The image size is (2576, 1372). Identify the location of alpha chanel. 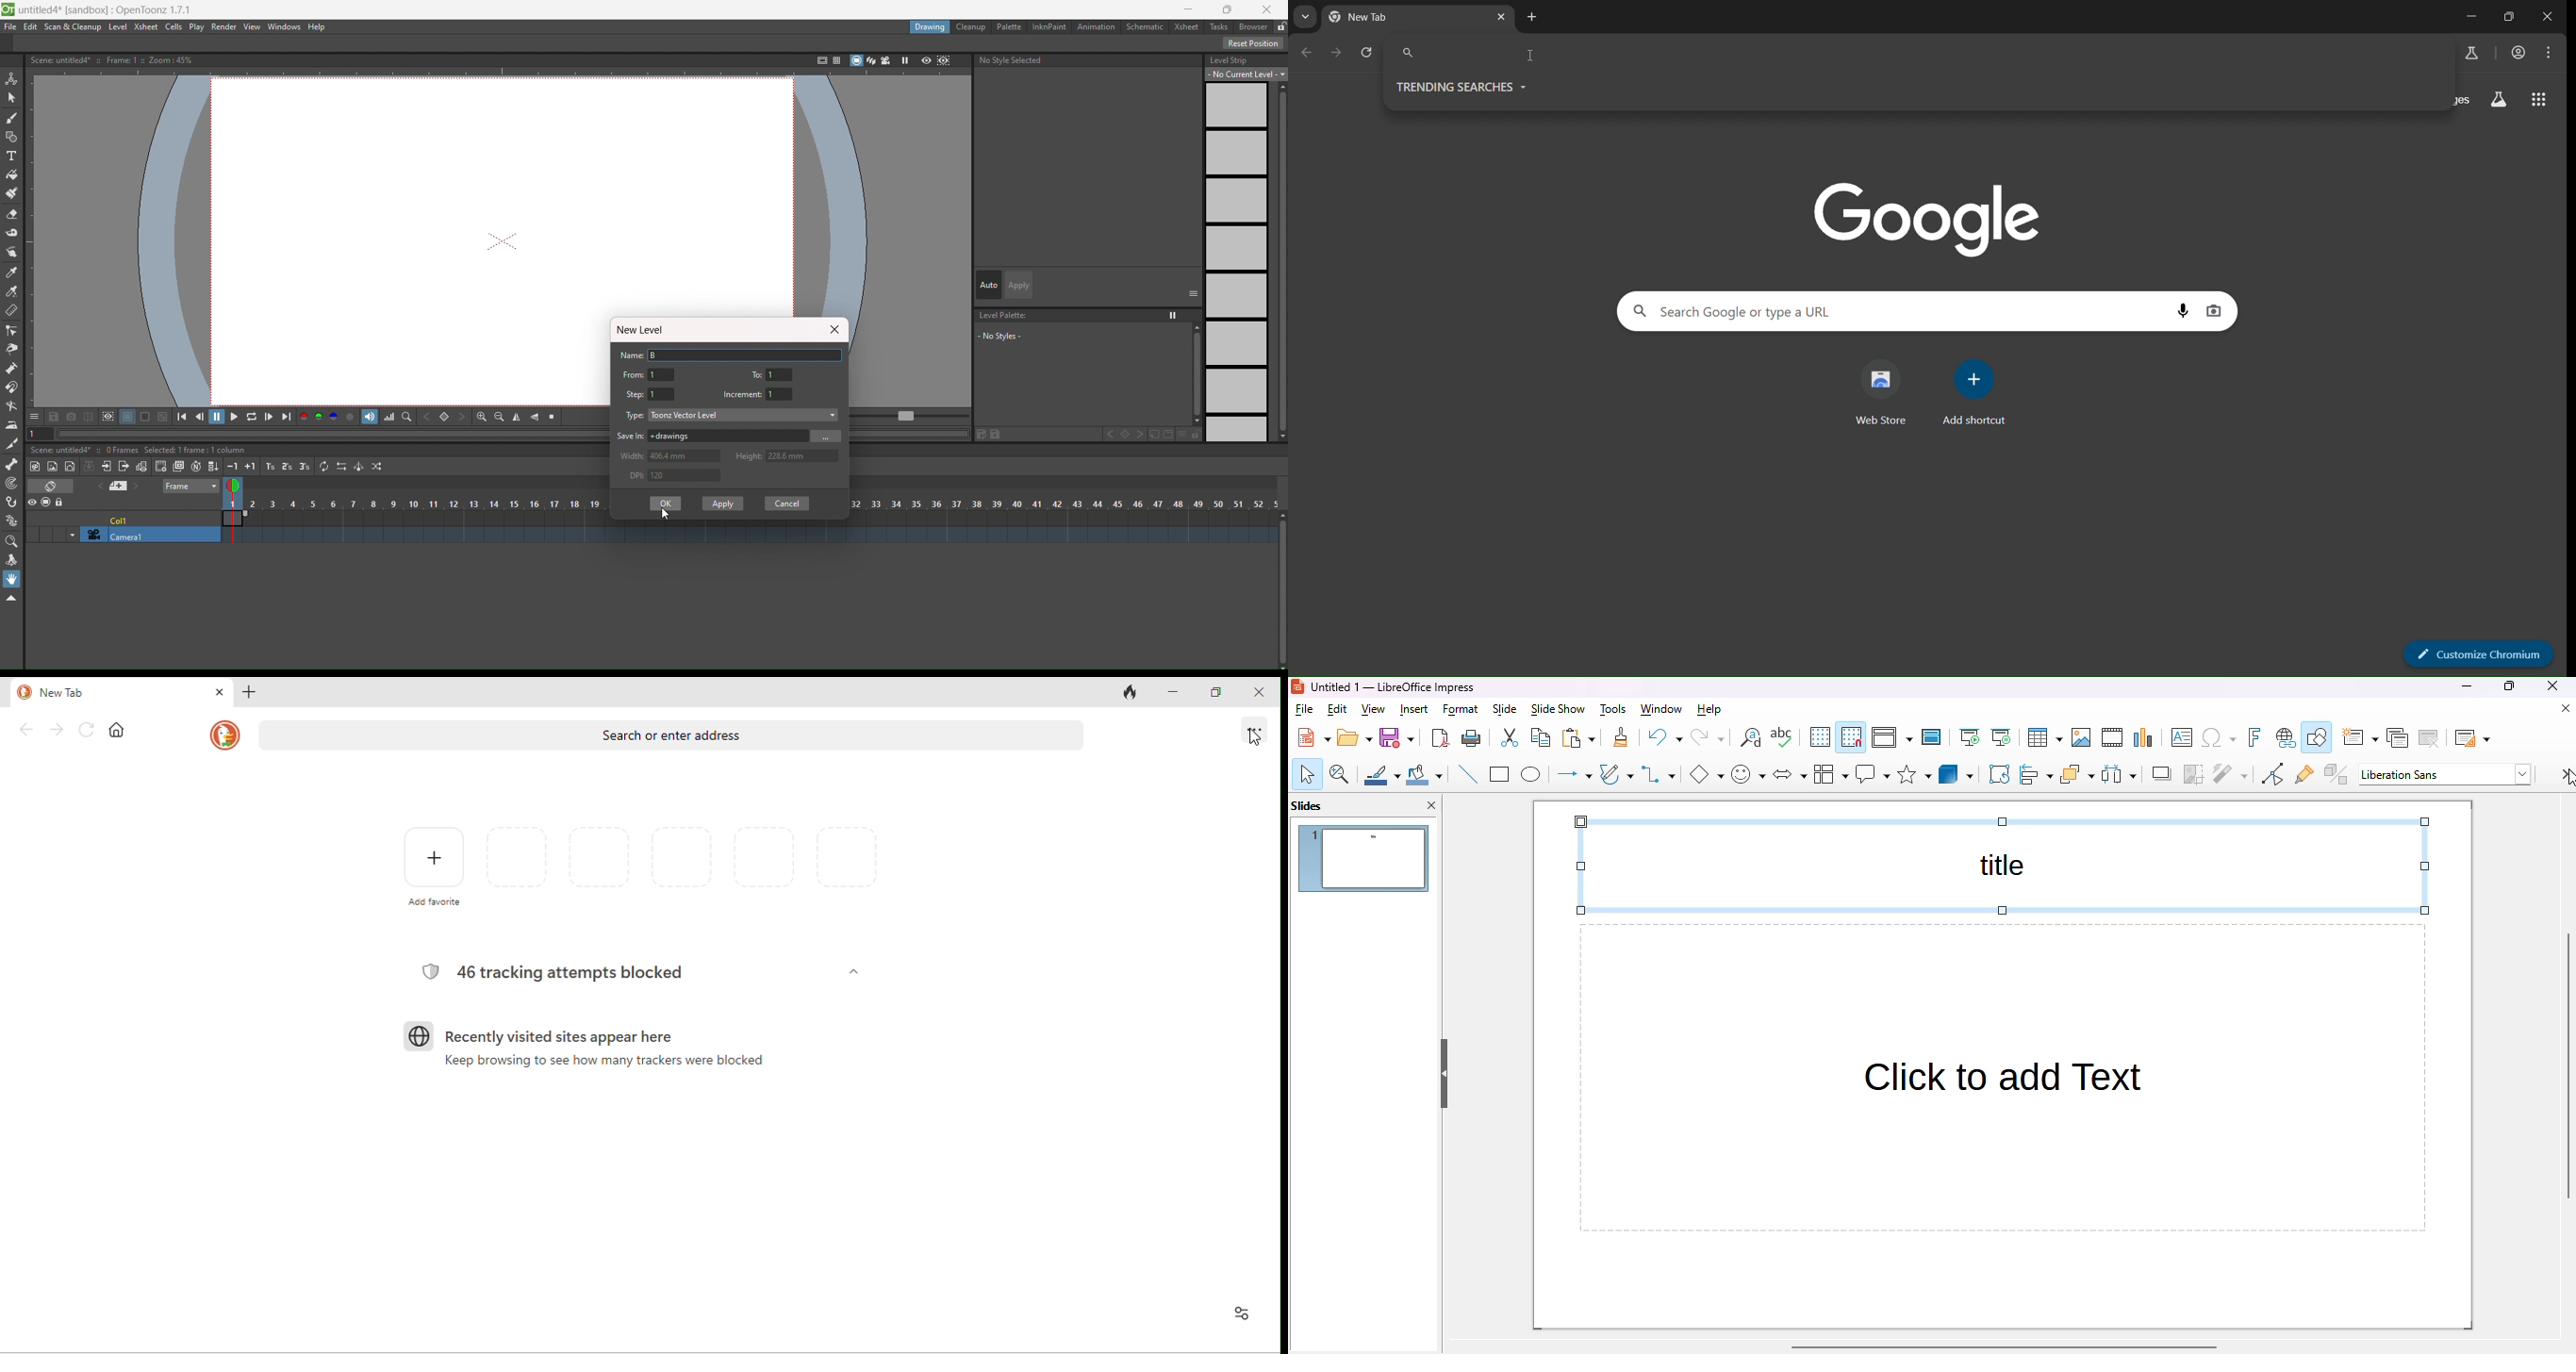
(351, 416).